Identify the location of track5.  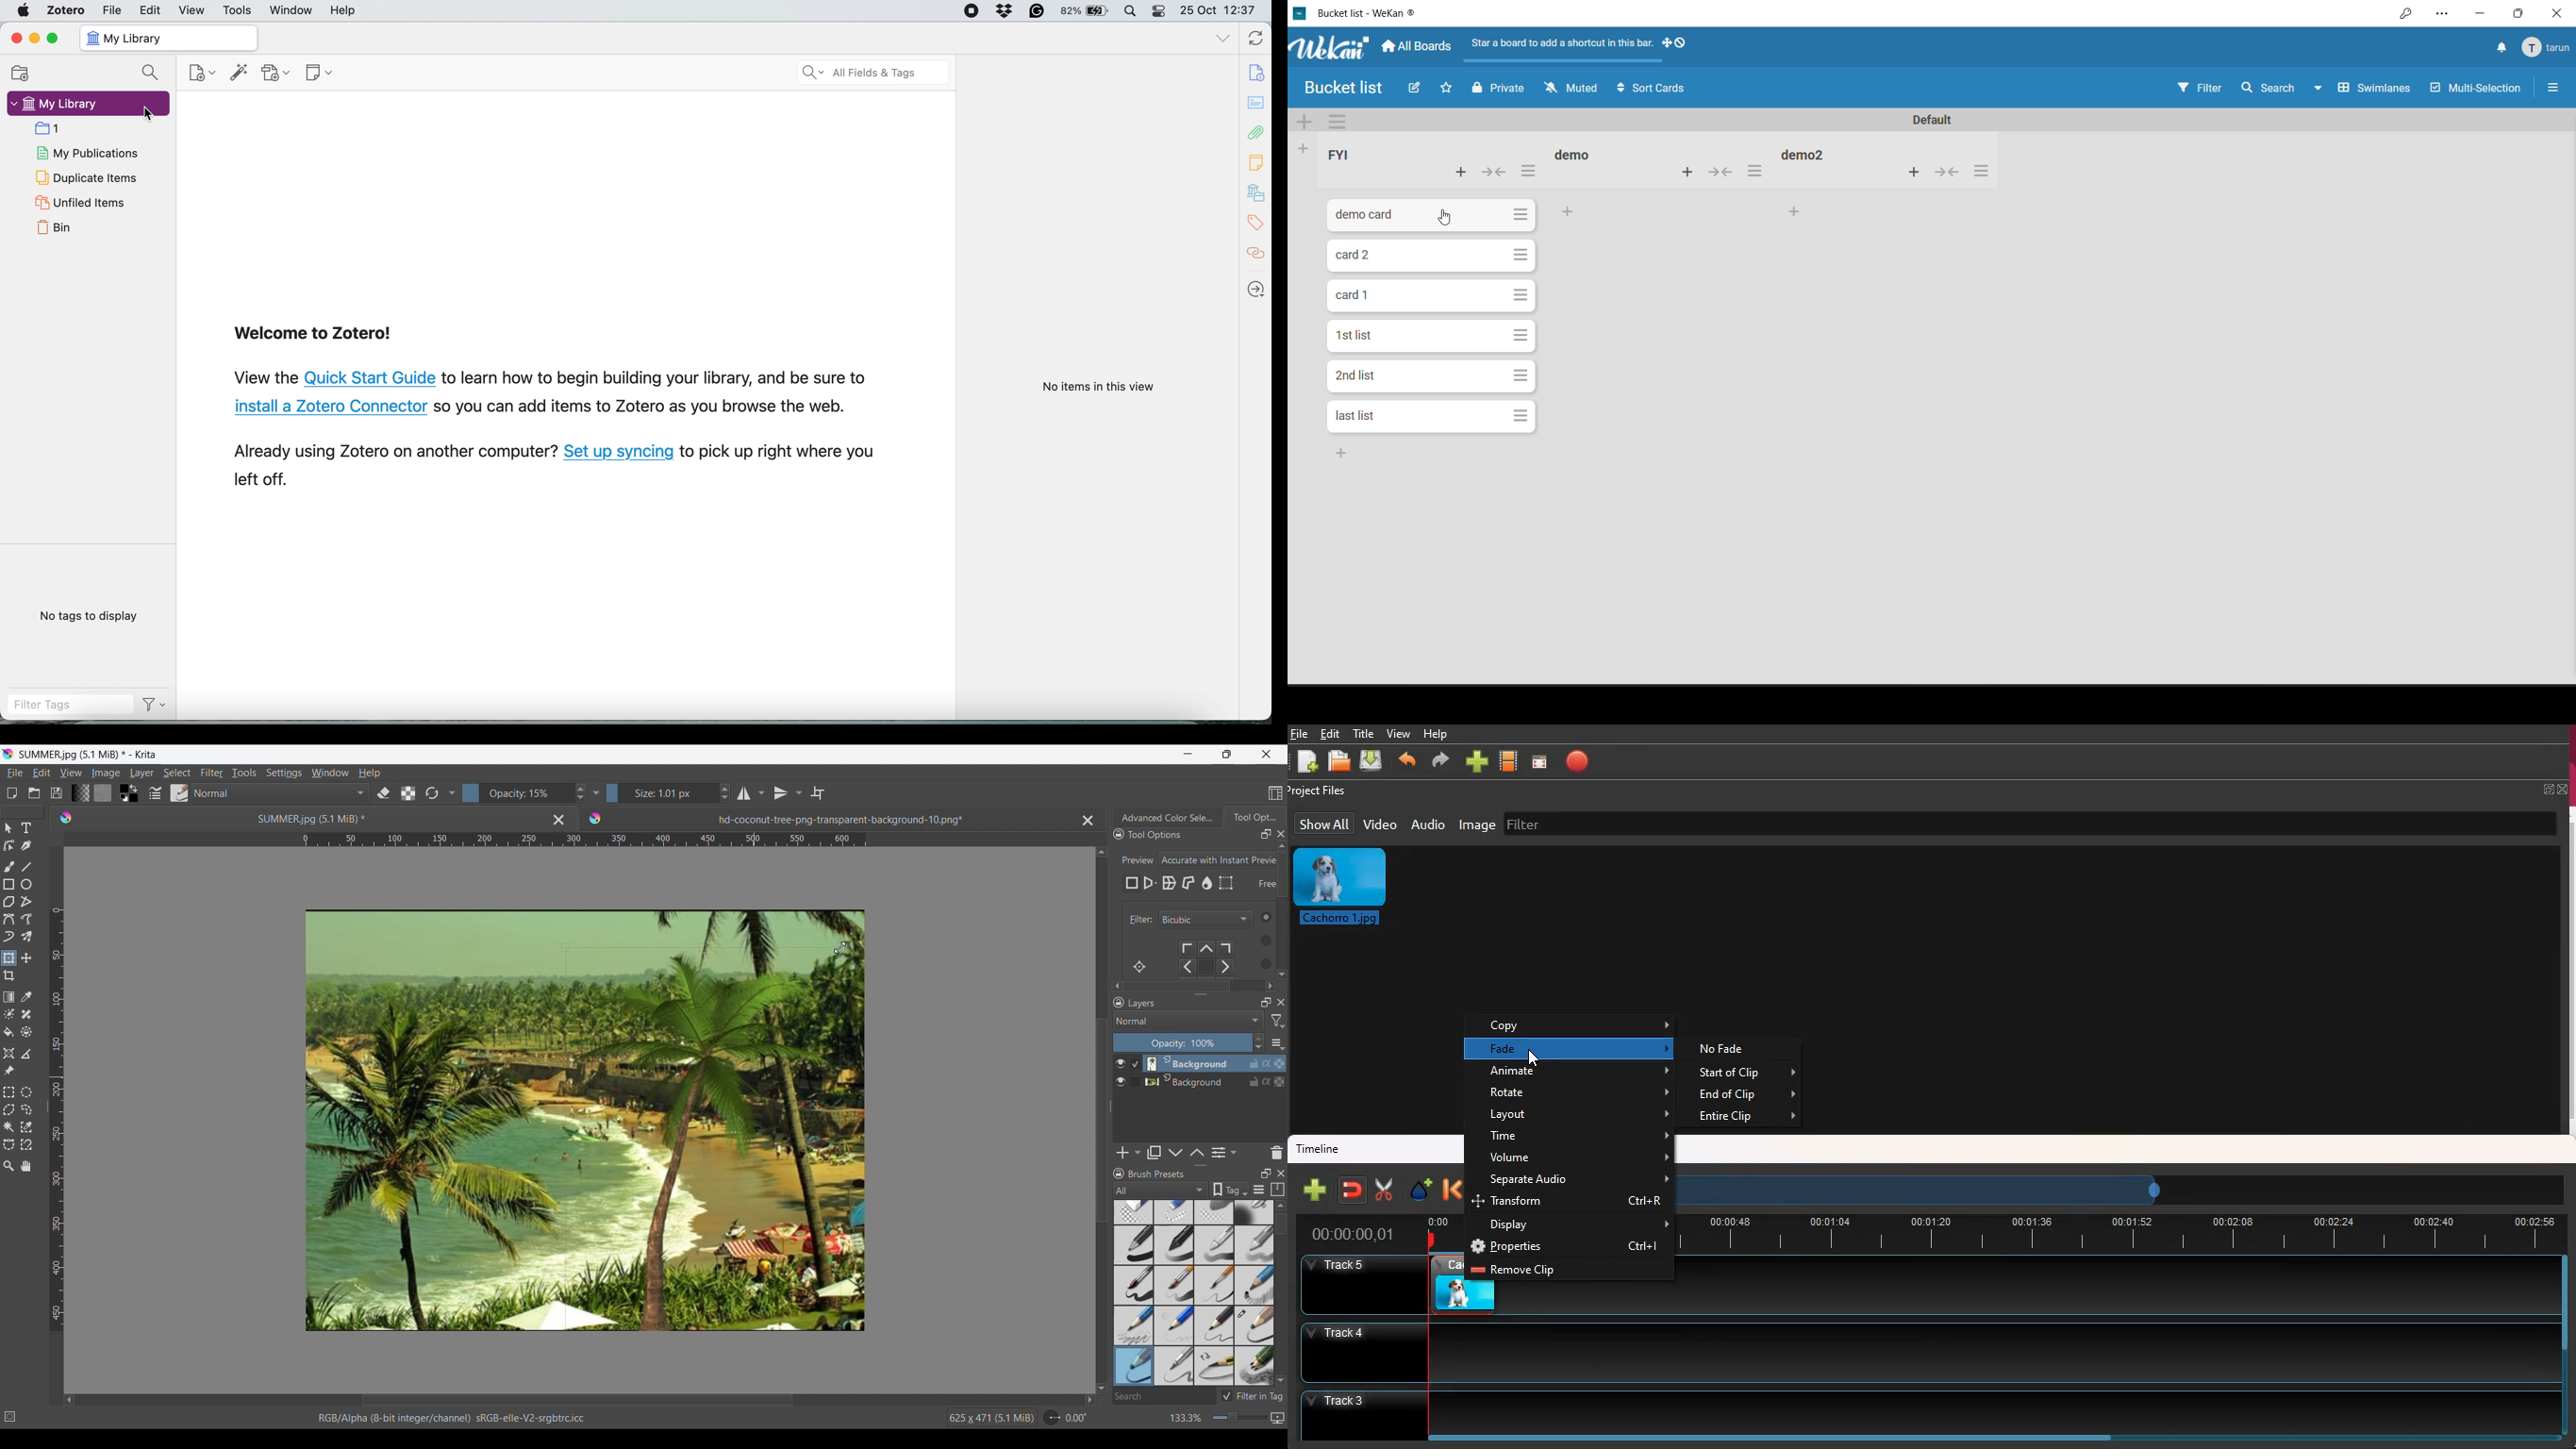
(1355, 1283).